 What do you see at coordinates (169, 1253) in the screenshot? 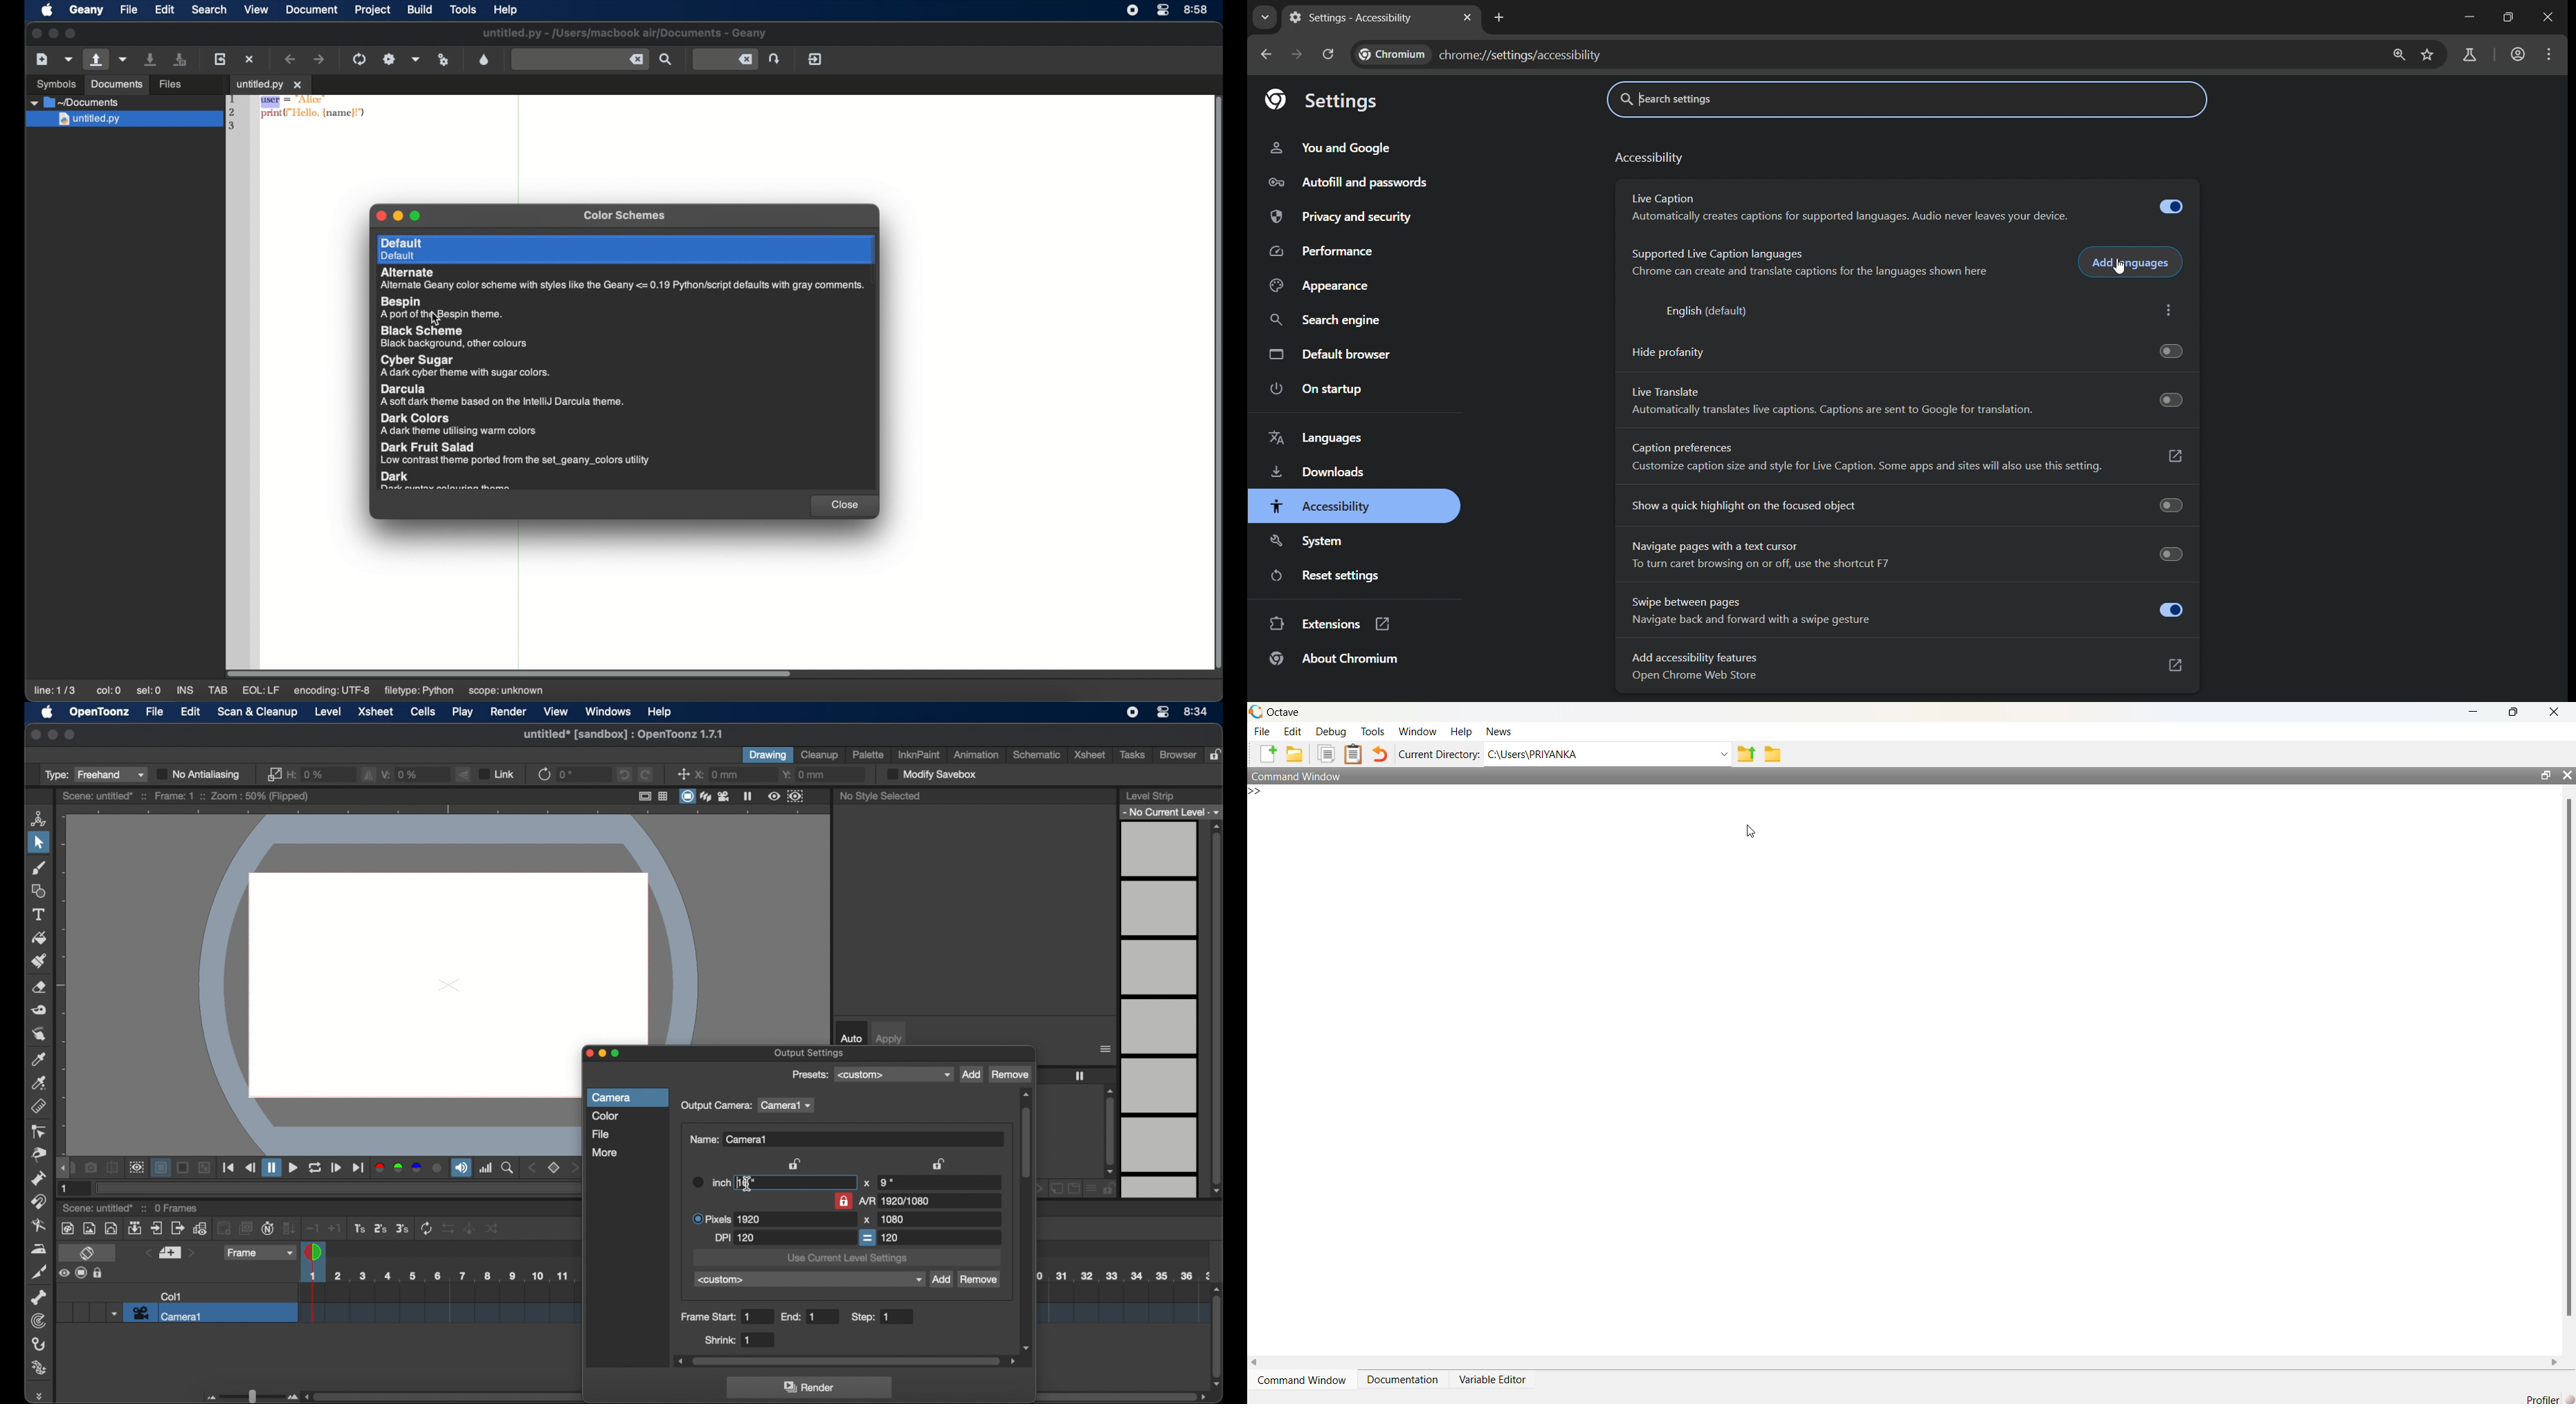
I see `set` at bounding box center [169, 1253].